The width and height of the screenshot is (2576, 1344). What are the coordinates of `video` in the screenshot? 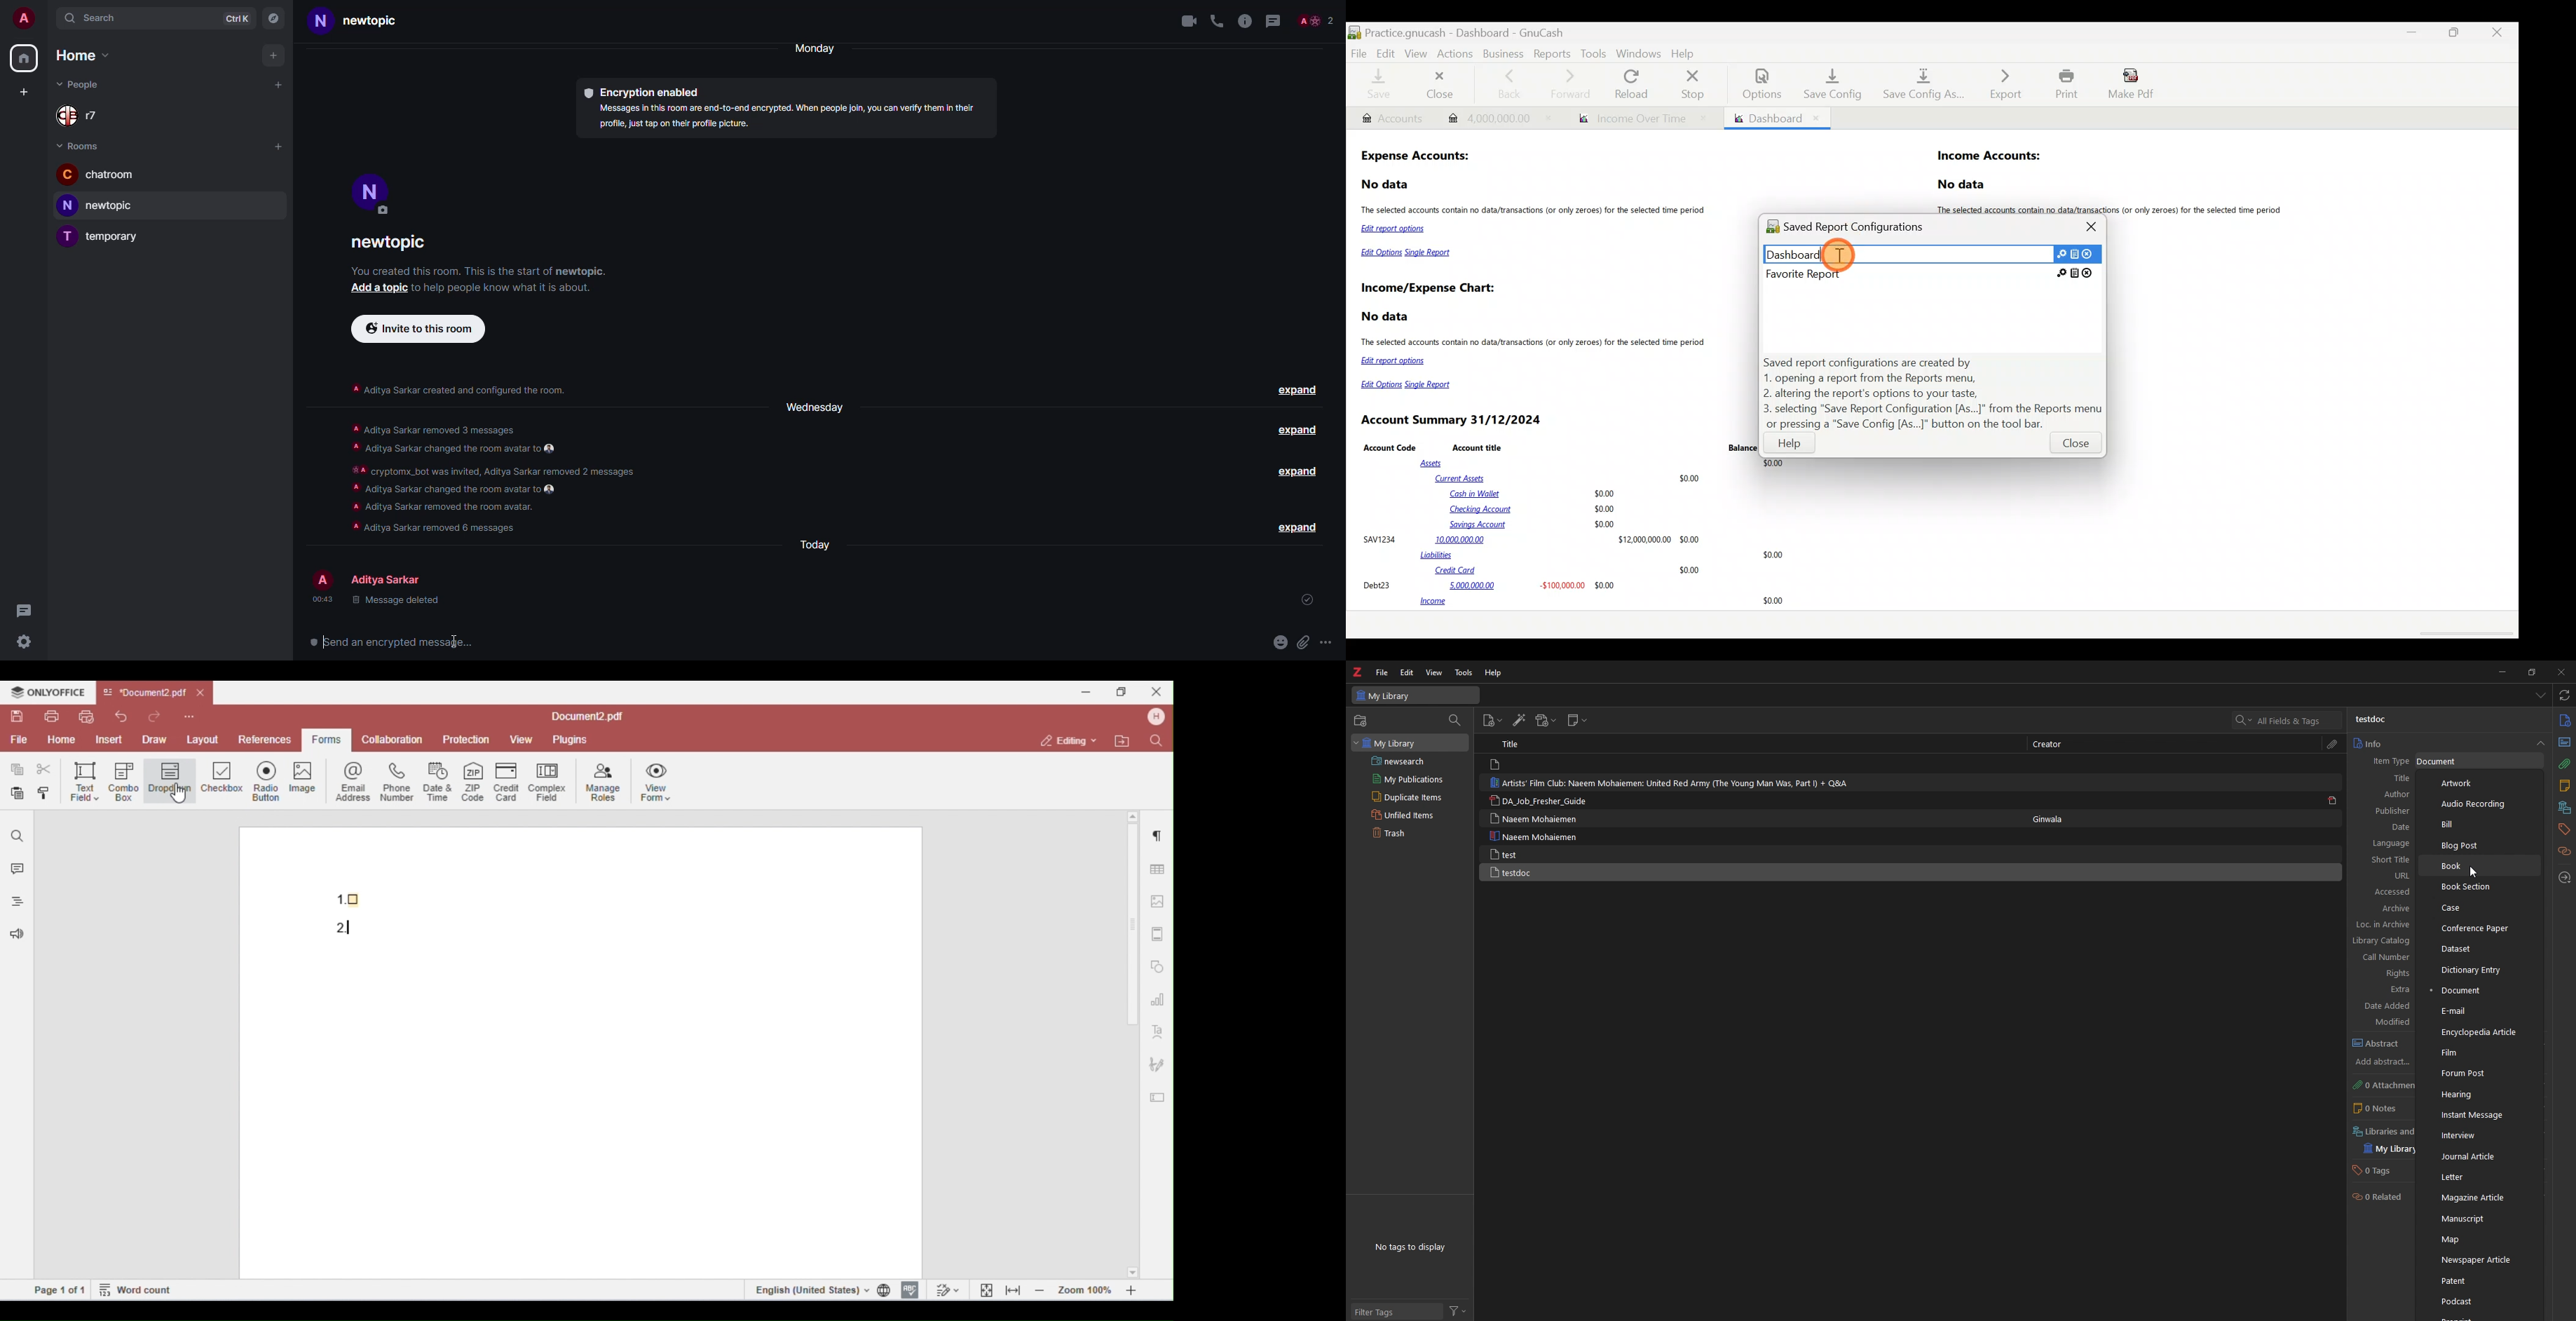 It's located at (1183, 21).